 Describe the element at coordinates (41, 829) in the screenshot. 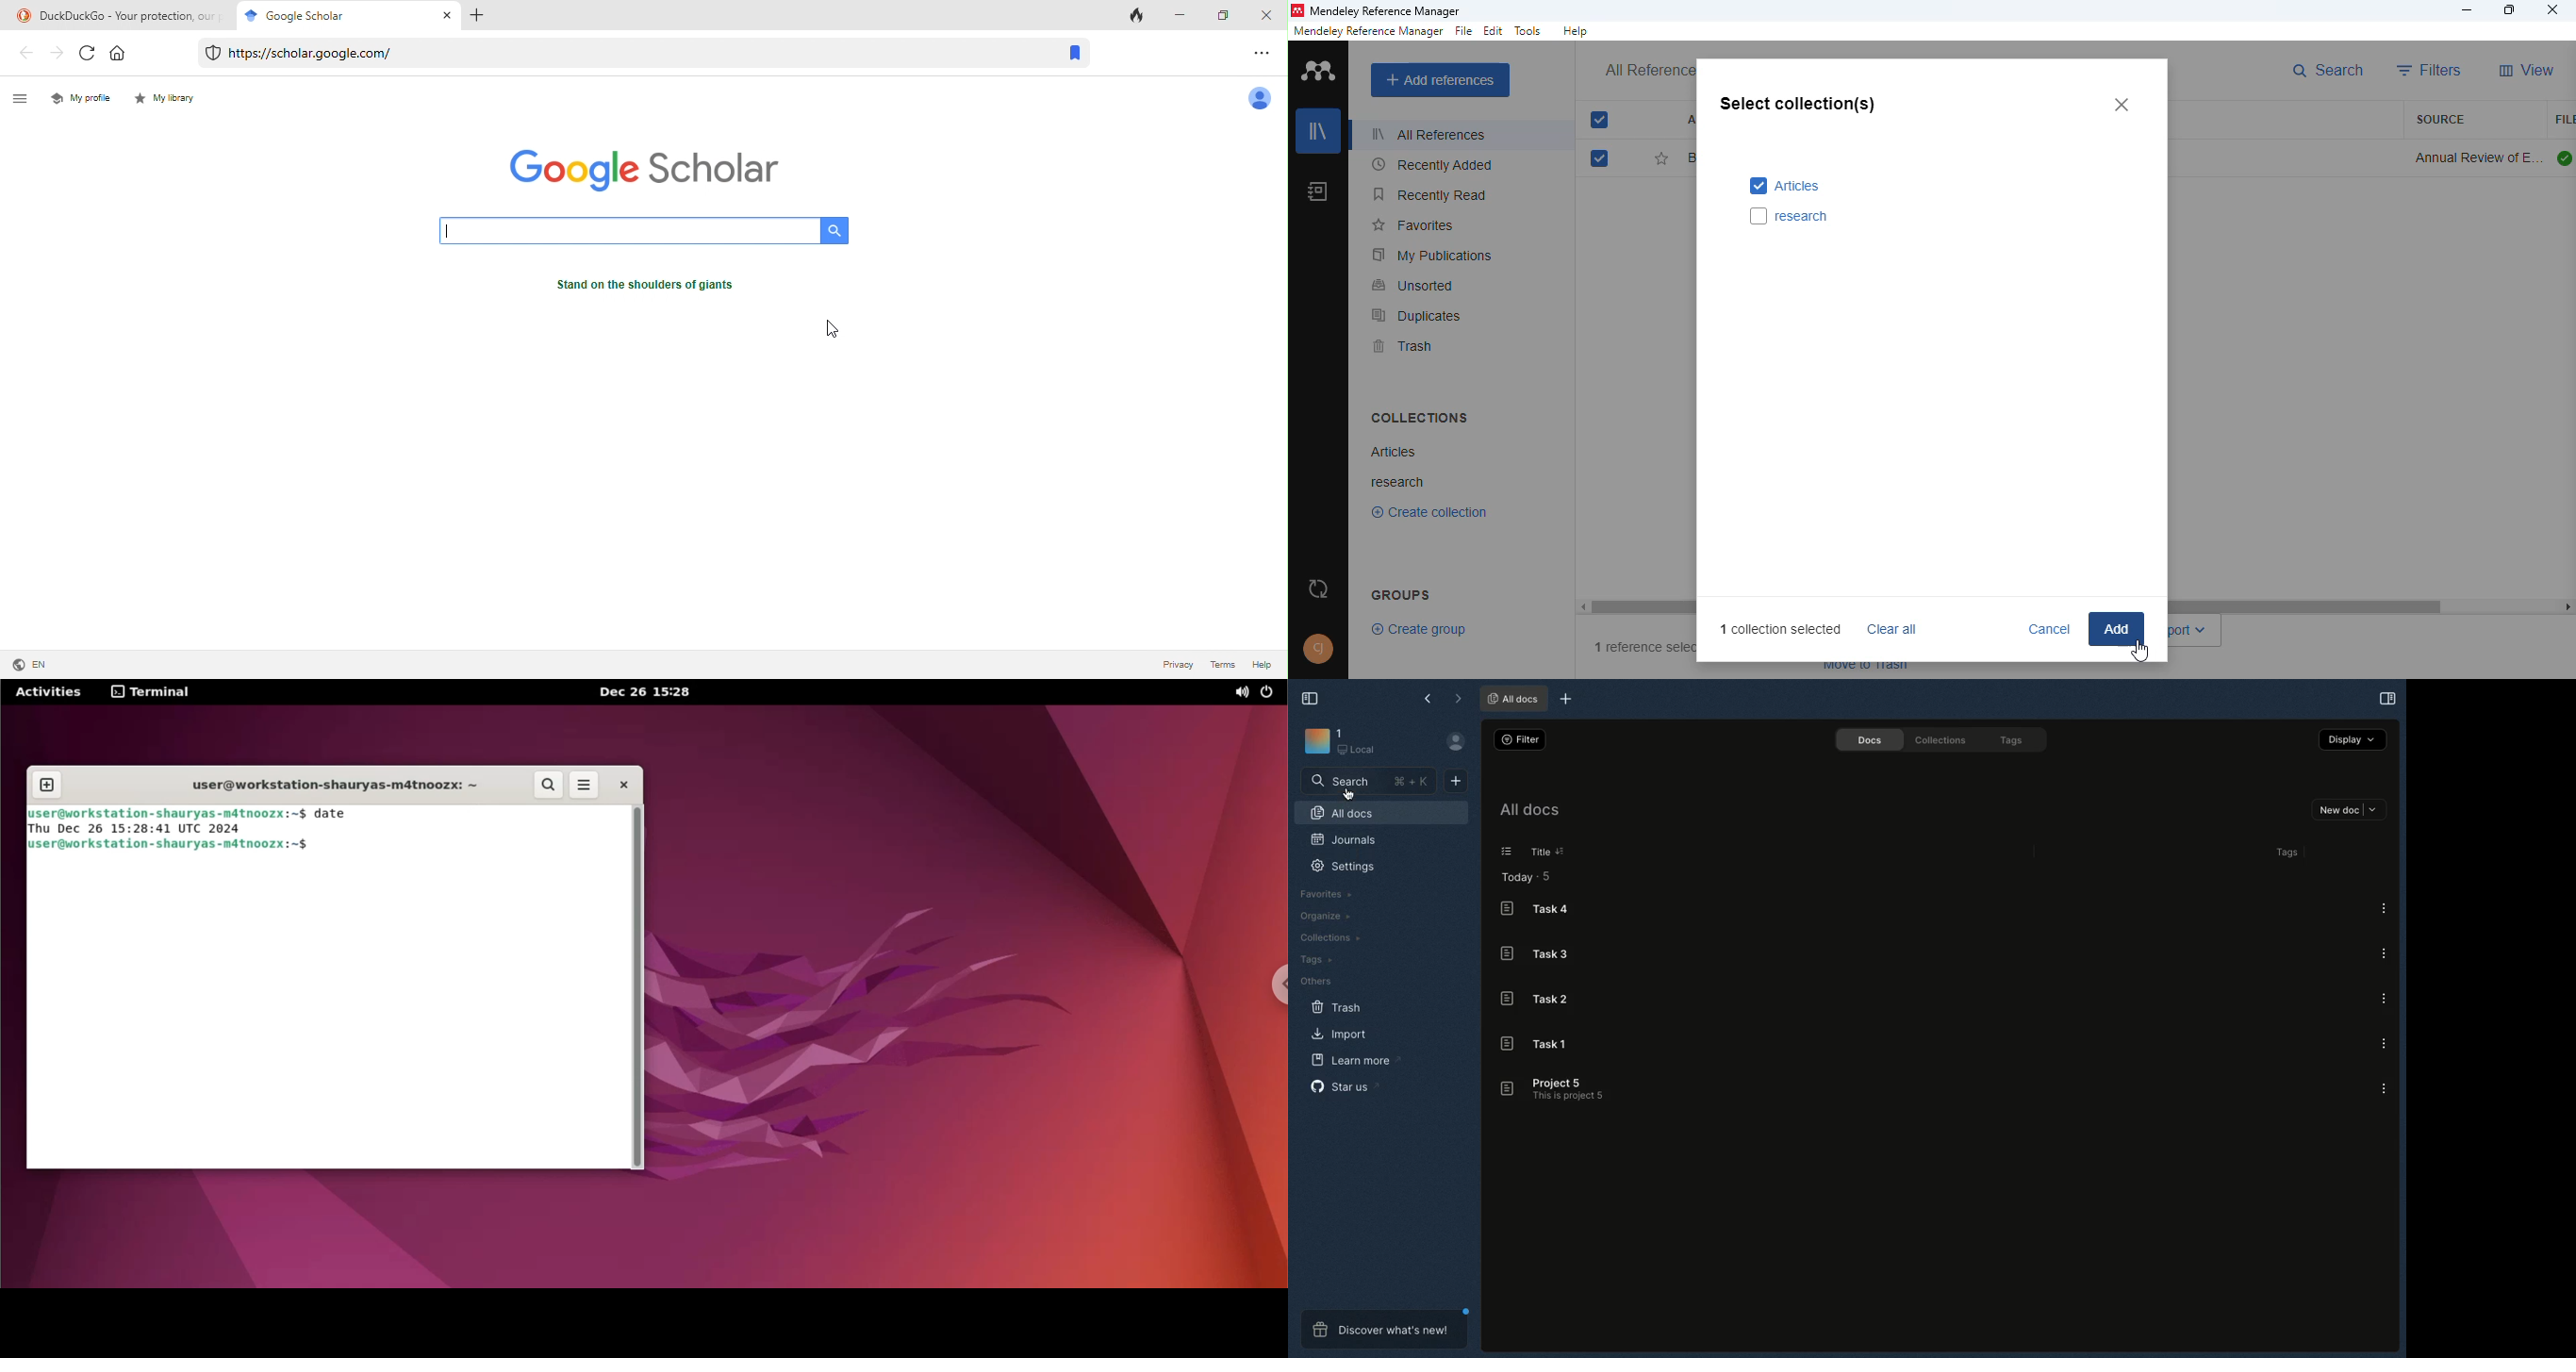

I see `Thu` at that location.